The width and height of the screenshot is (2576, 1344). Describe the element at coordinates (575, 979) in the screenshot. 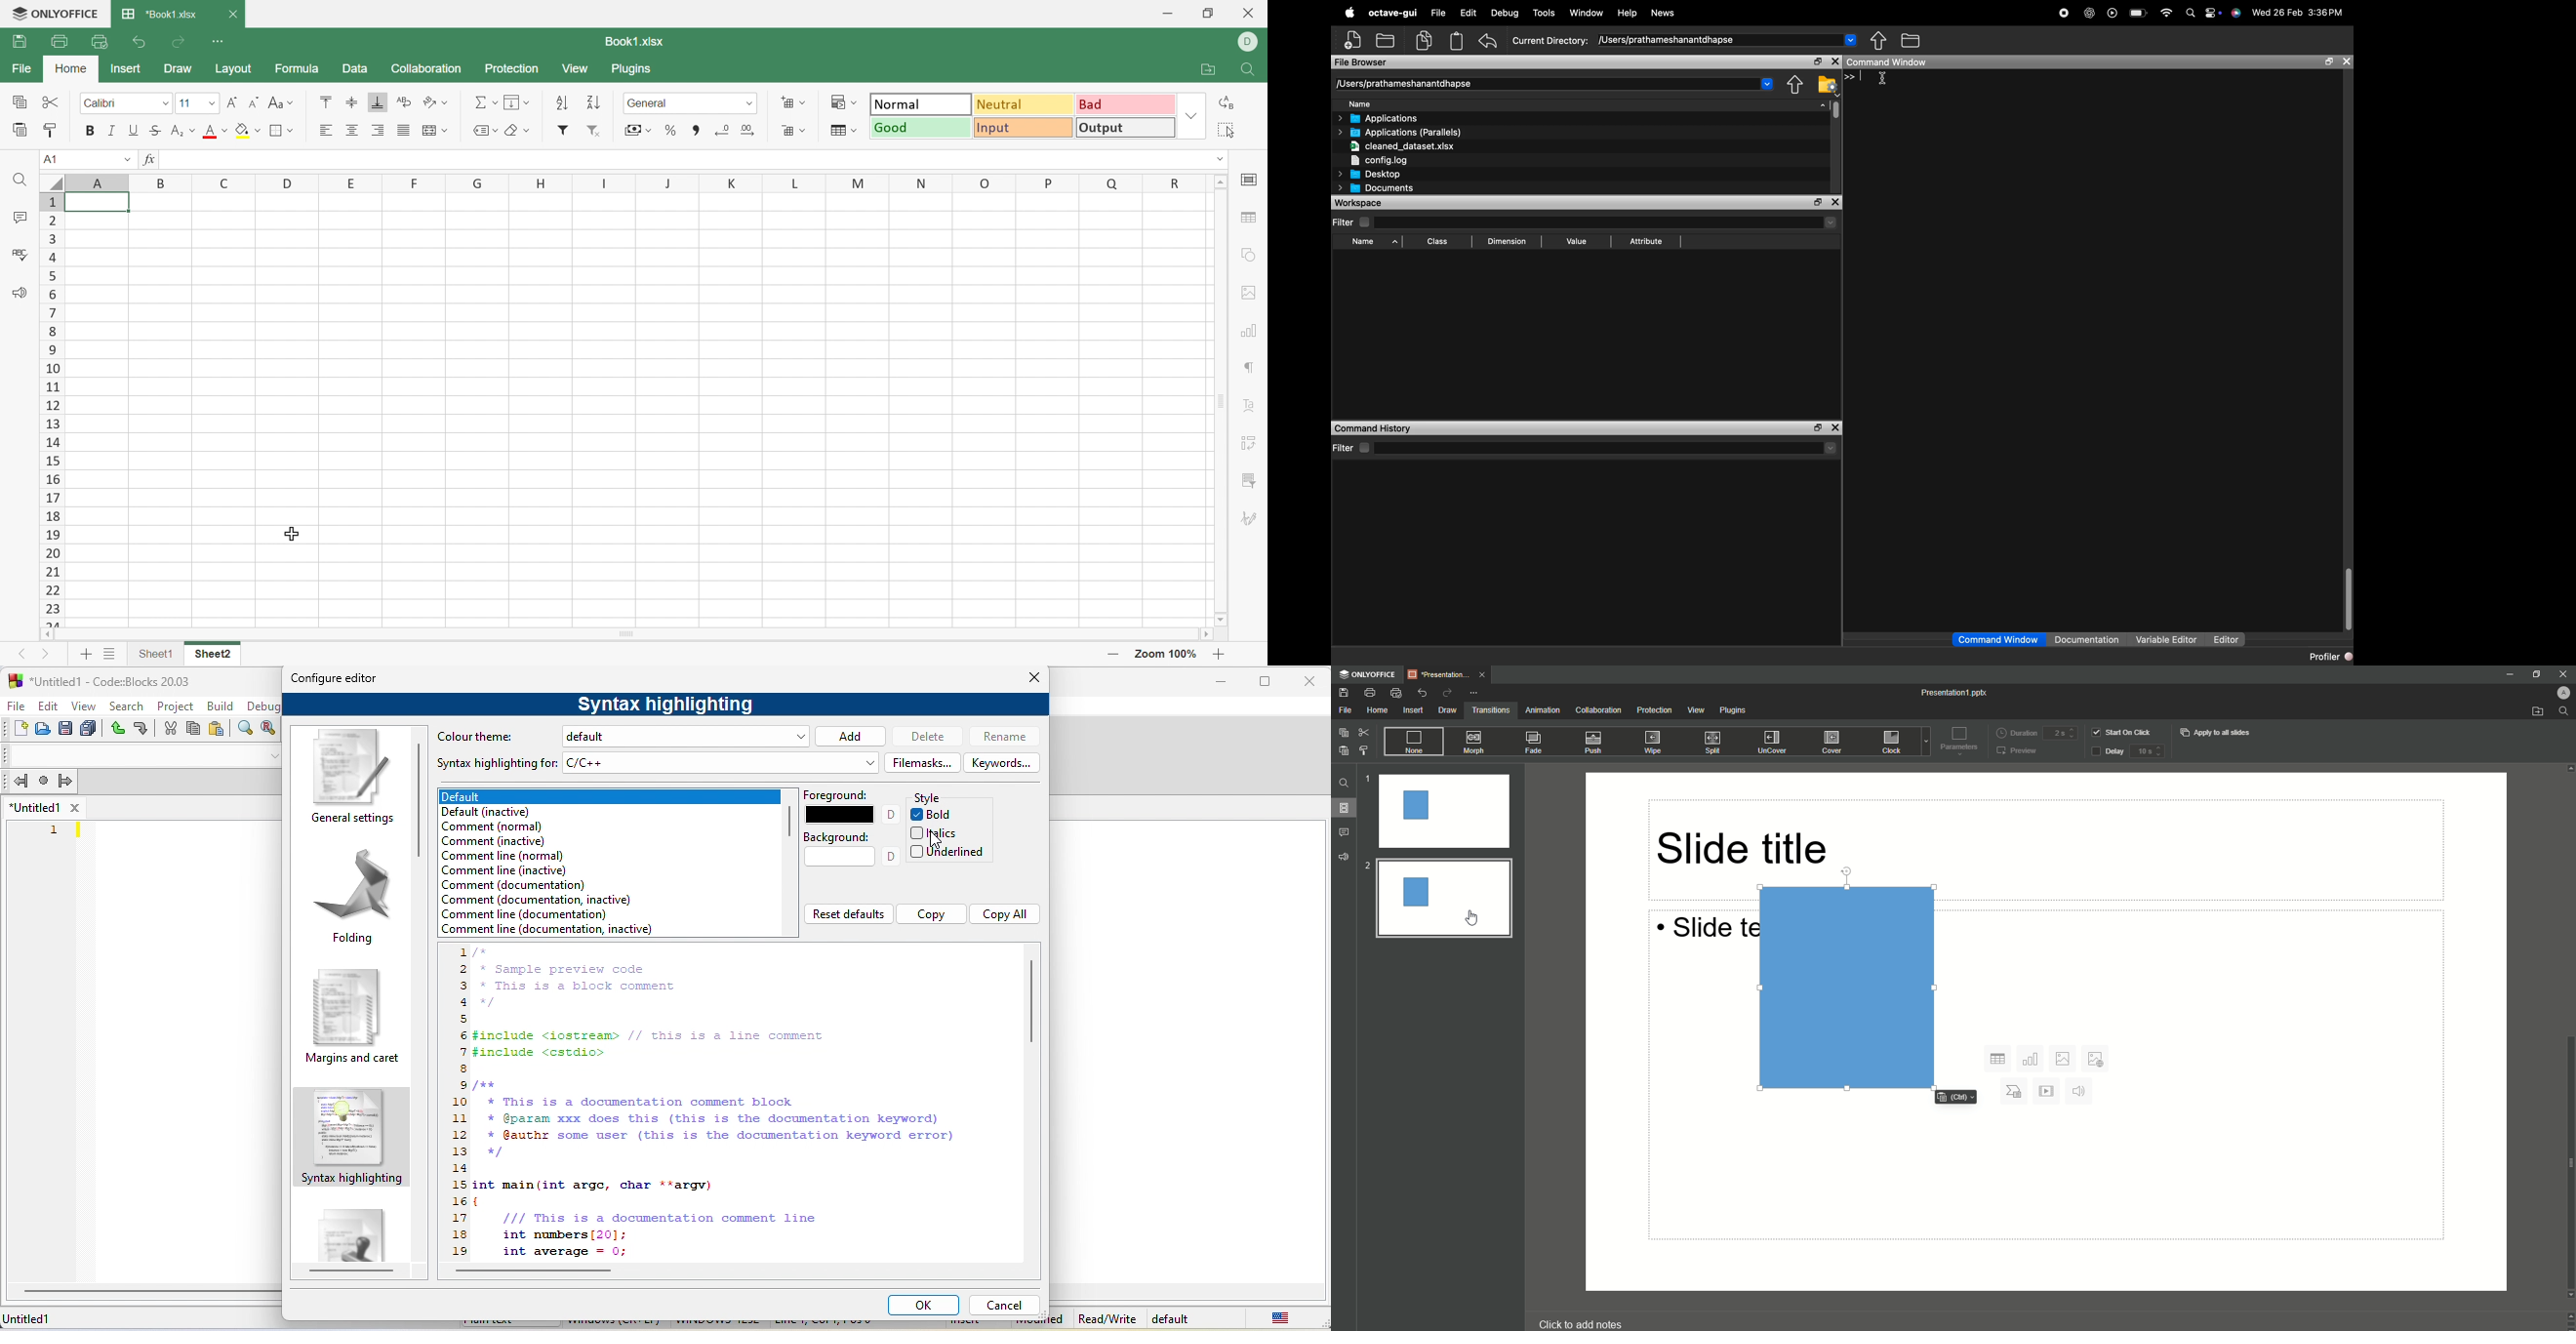

I see `comments in code` at that location.